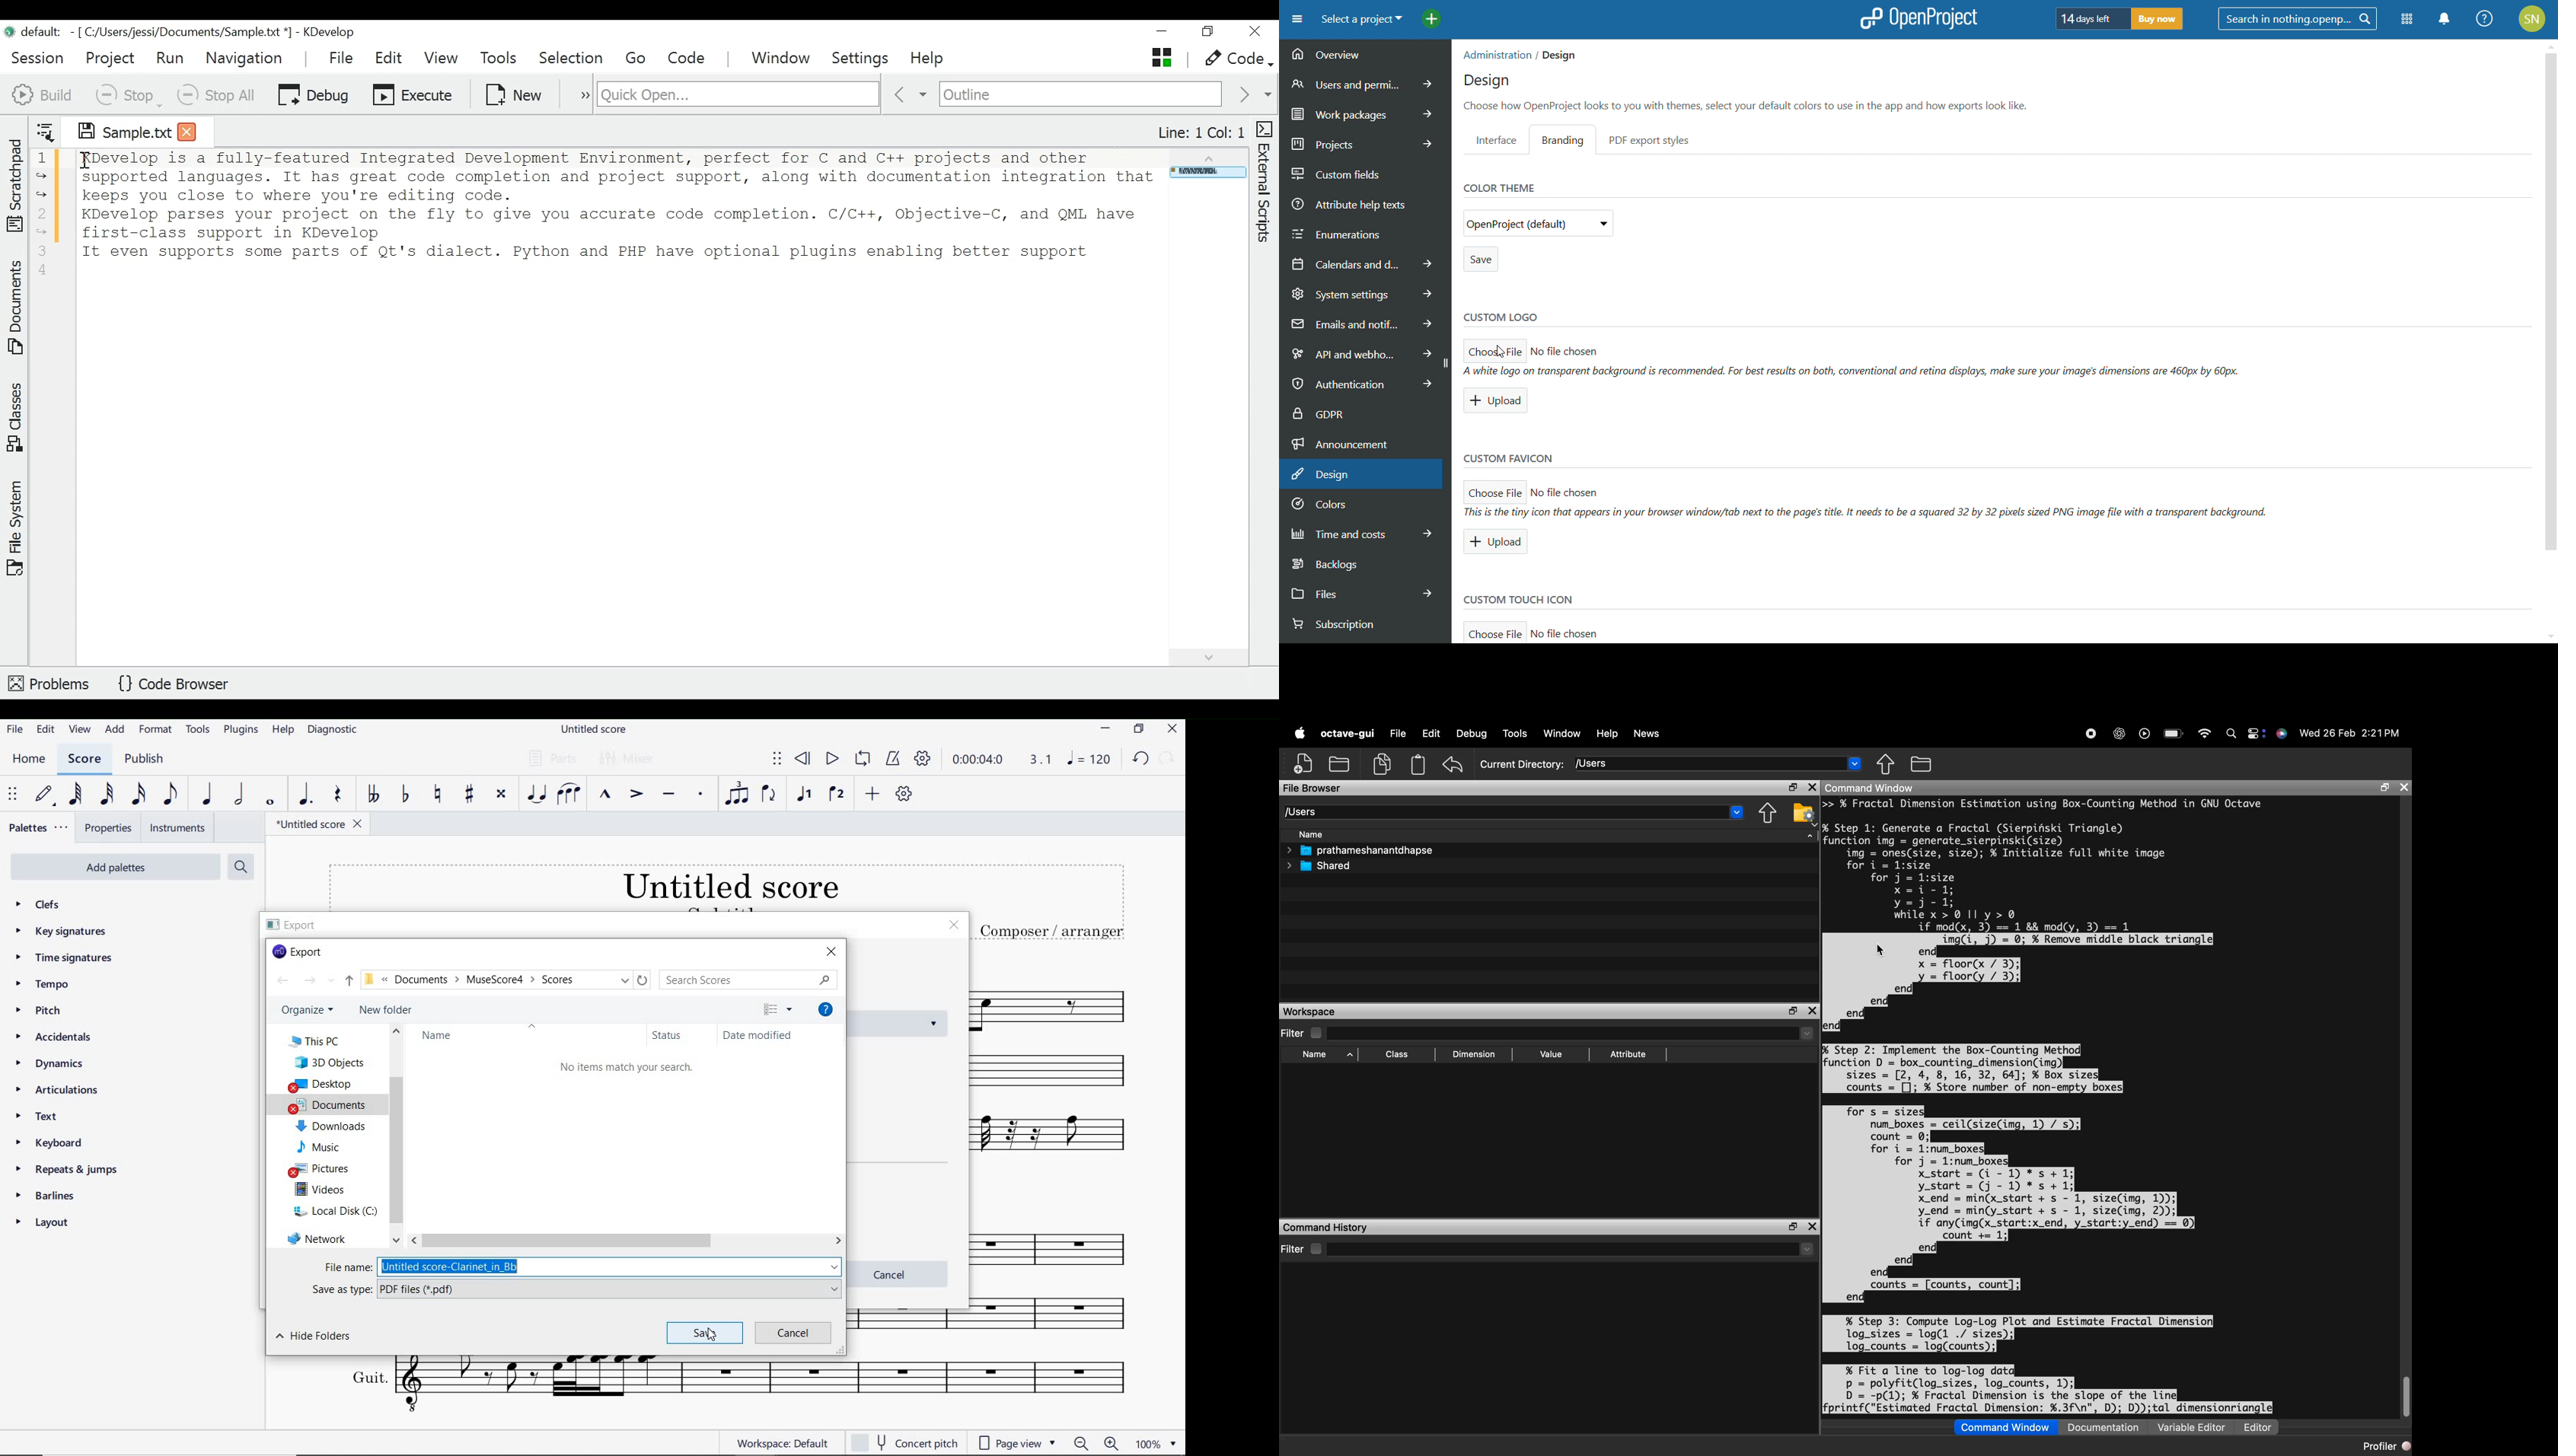  Describe the element at coordinates (47, 1223) in the screenshot. I see `layout` at that location.